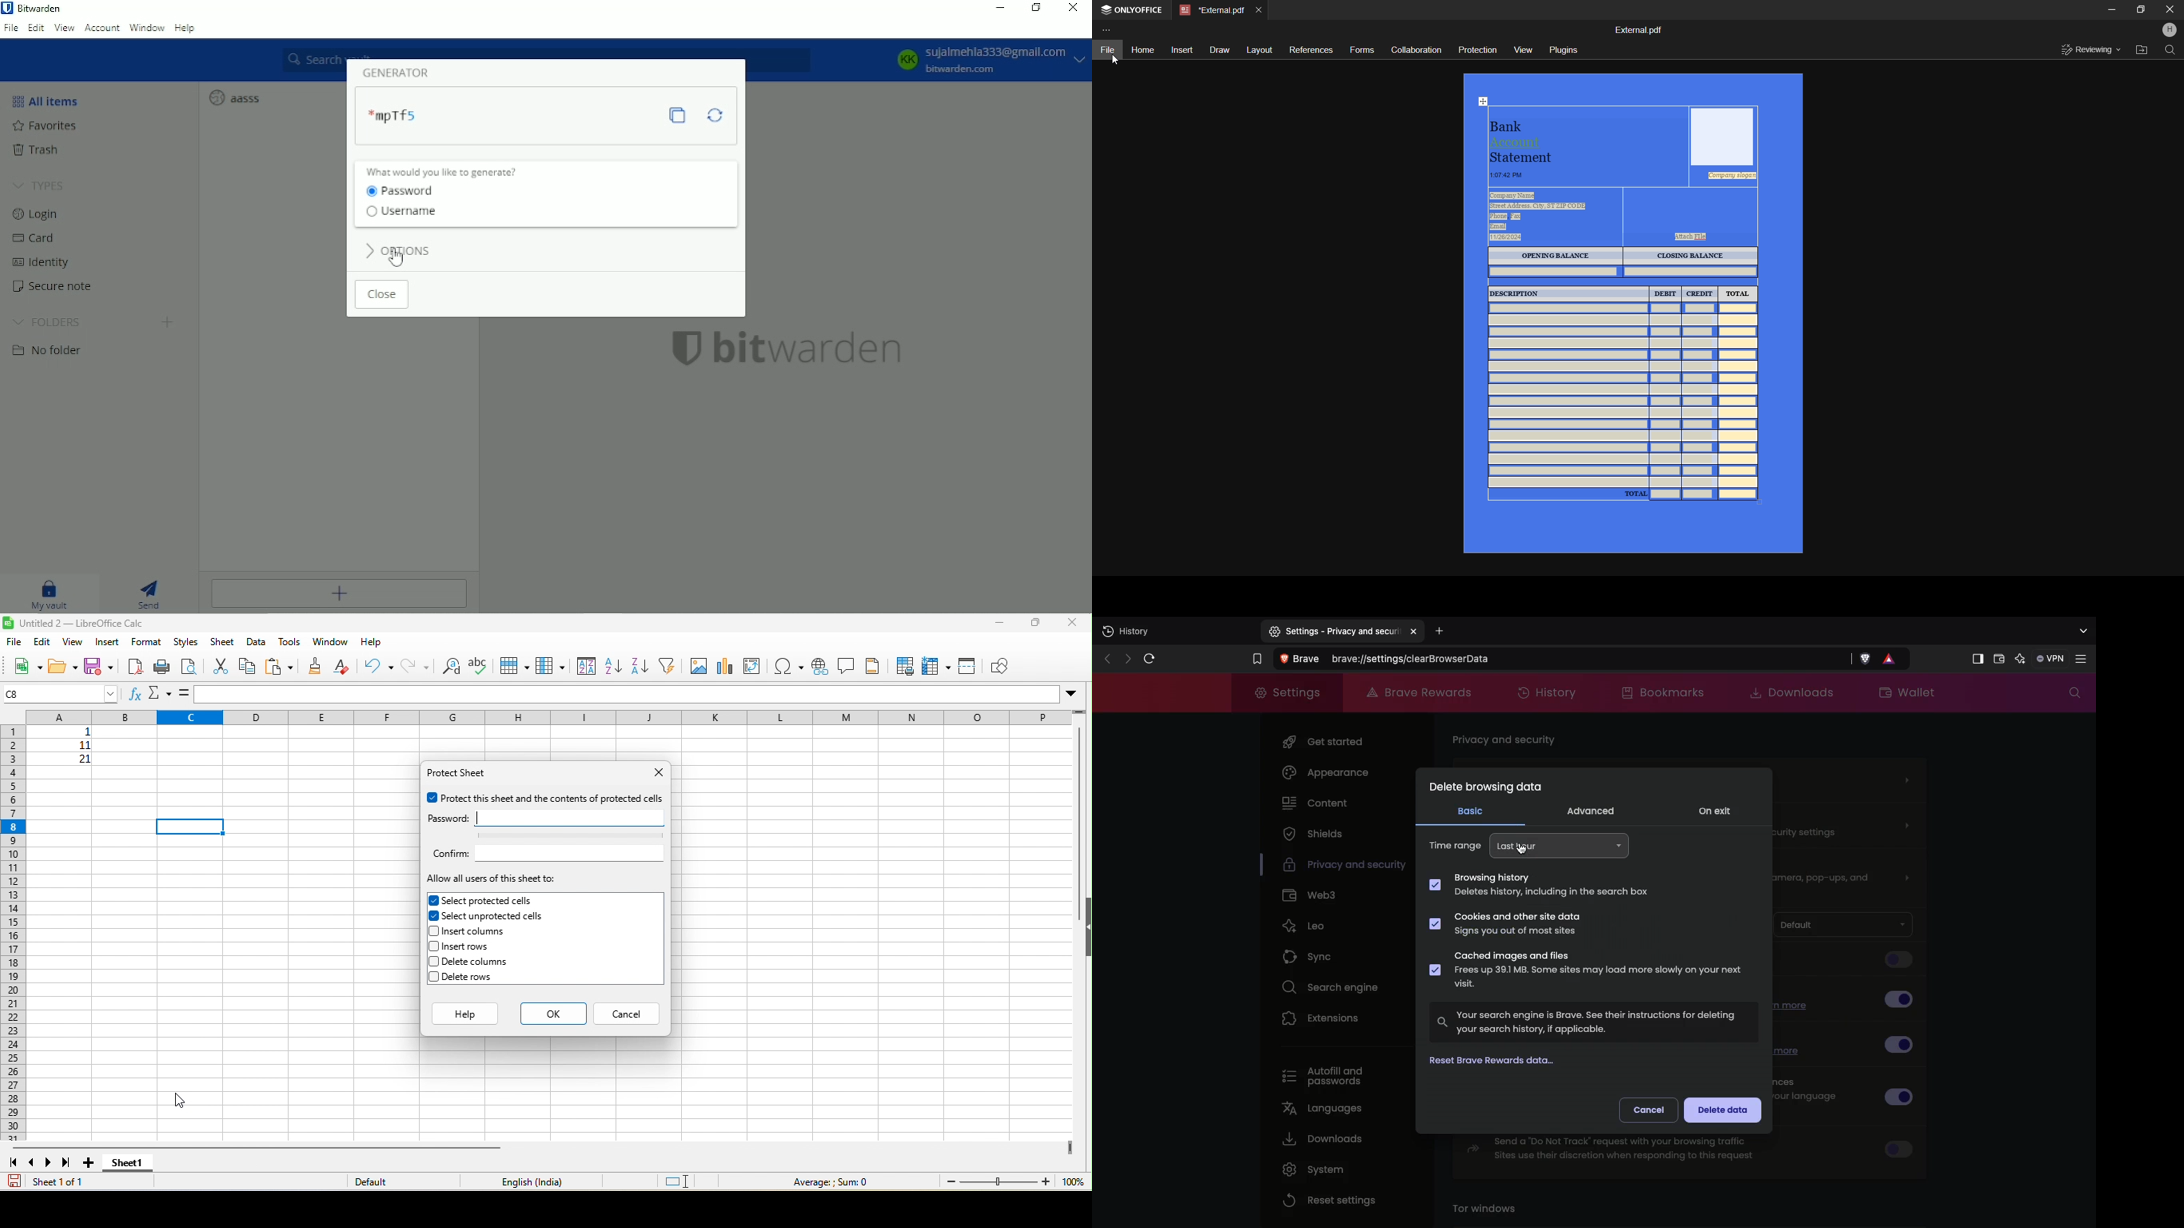  I want to click on last sheet, so click(68, 1162).